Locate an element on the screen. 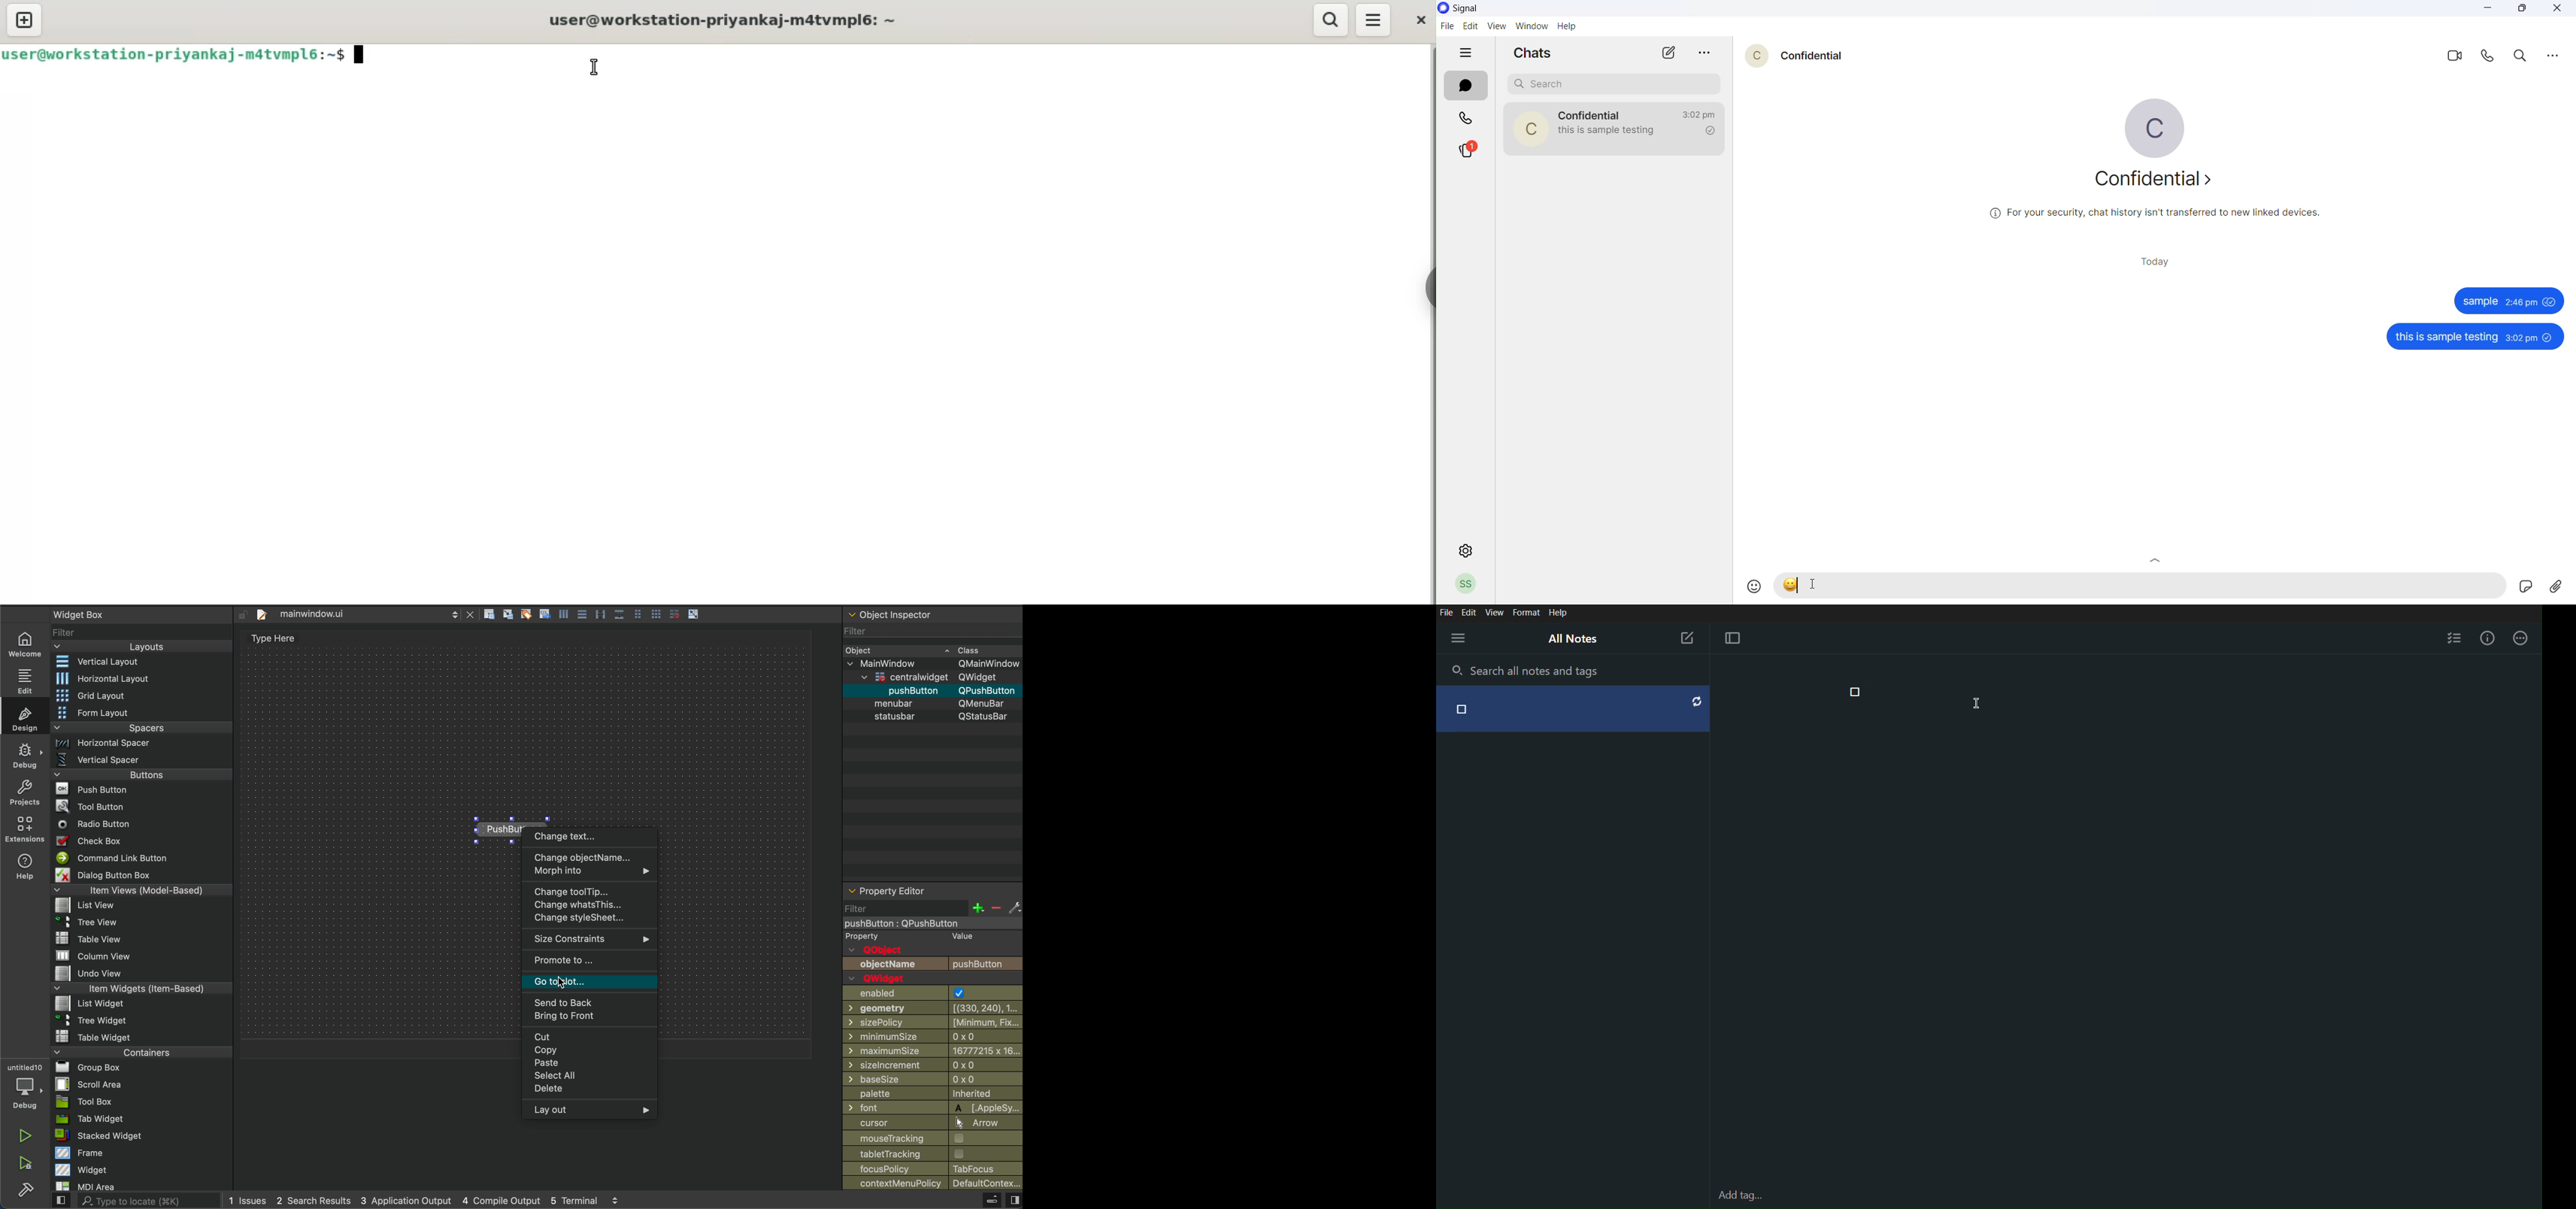 The width and height of the screenshot is (2576, 1232). calls is located at coordinates (1464, 119).